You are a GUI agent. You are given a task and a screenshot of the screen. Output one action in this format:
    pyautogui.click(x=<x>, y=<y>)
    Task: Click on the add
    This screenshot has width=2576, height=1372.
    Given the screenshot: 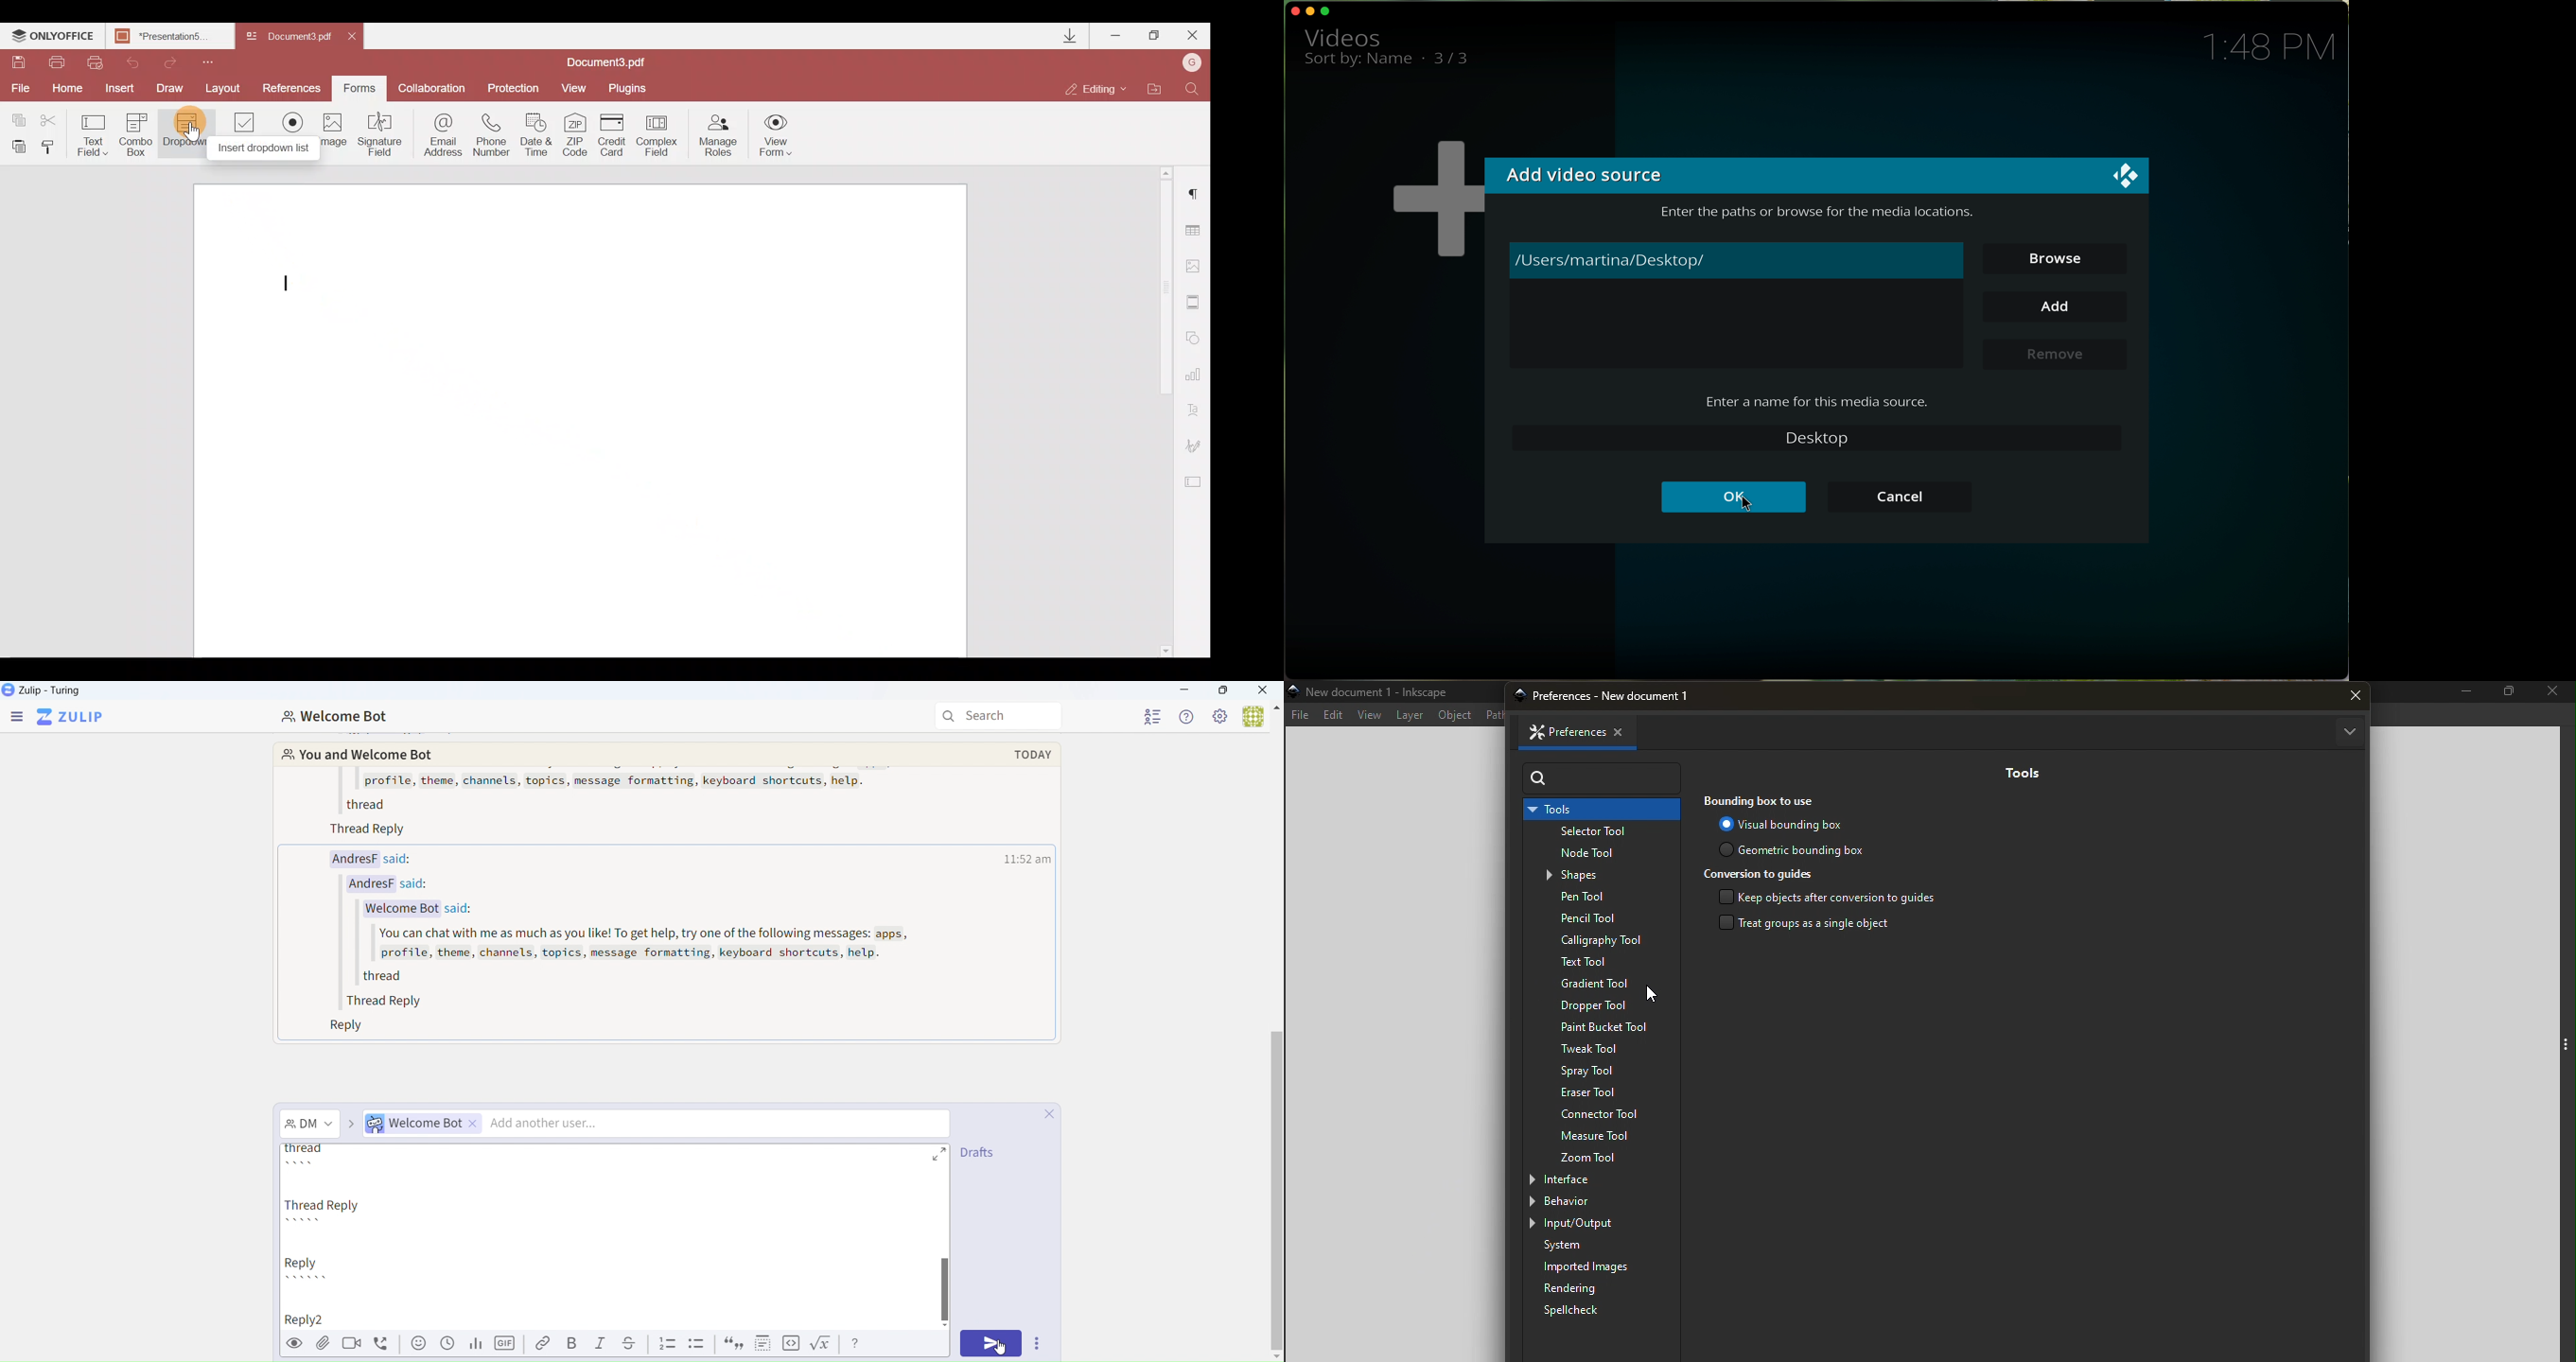 What is the action you would take?
    pyautogui.click(x=2058, y=306)
    